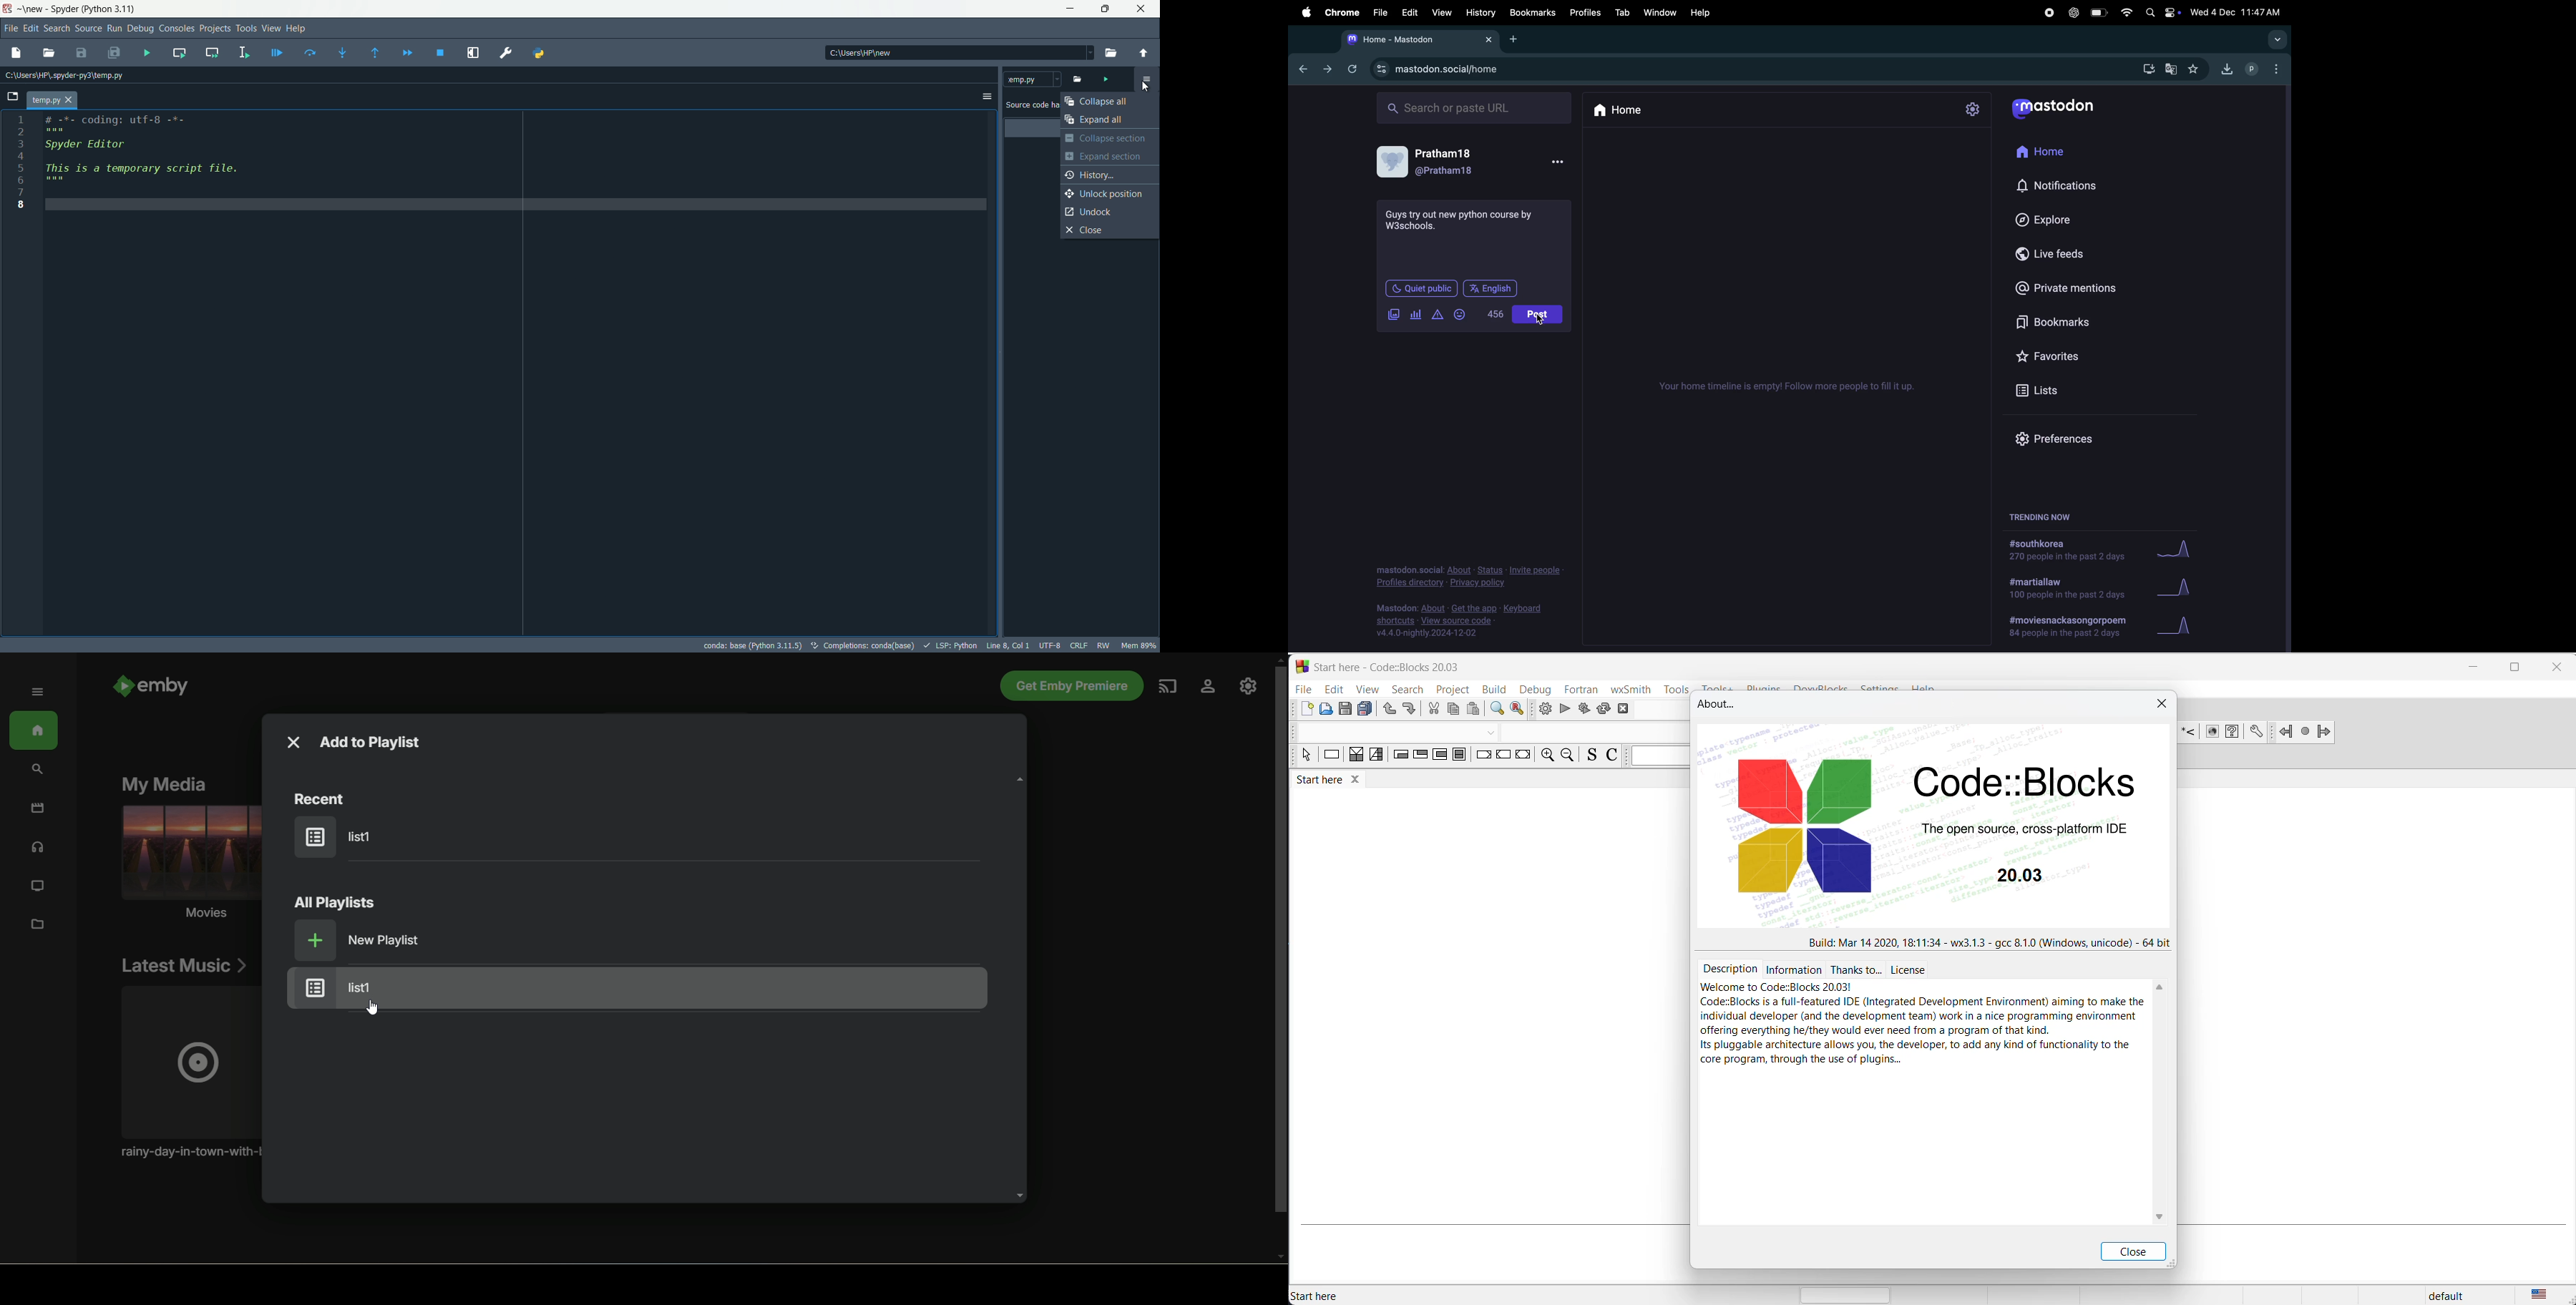  What do you see at coordinates (952, 645) in the screenshot?
I see `LSP:Python` at bounding box center [952, 645].